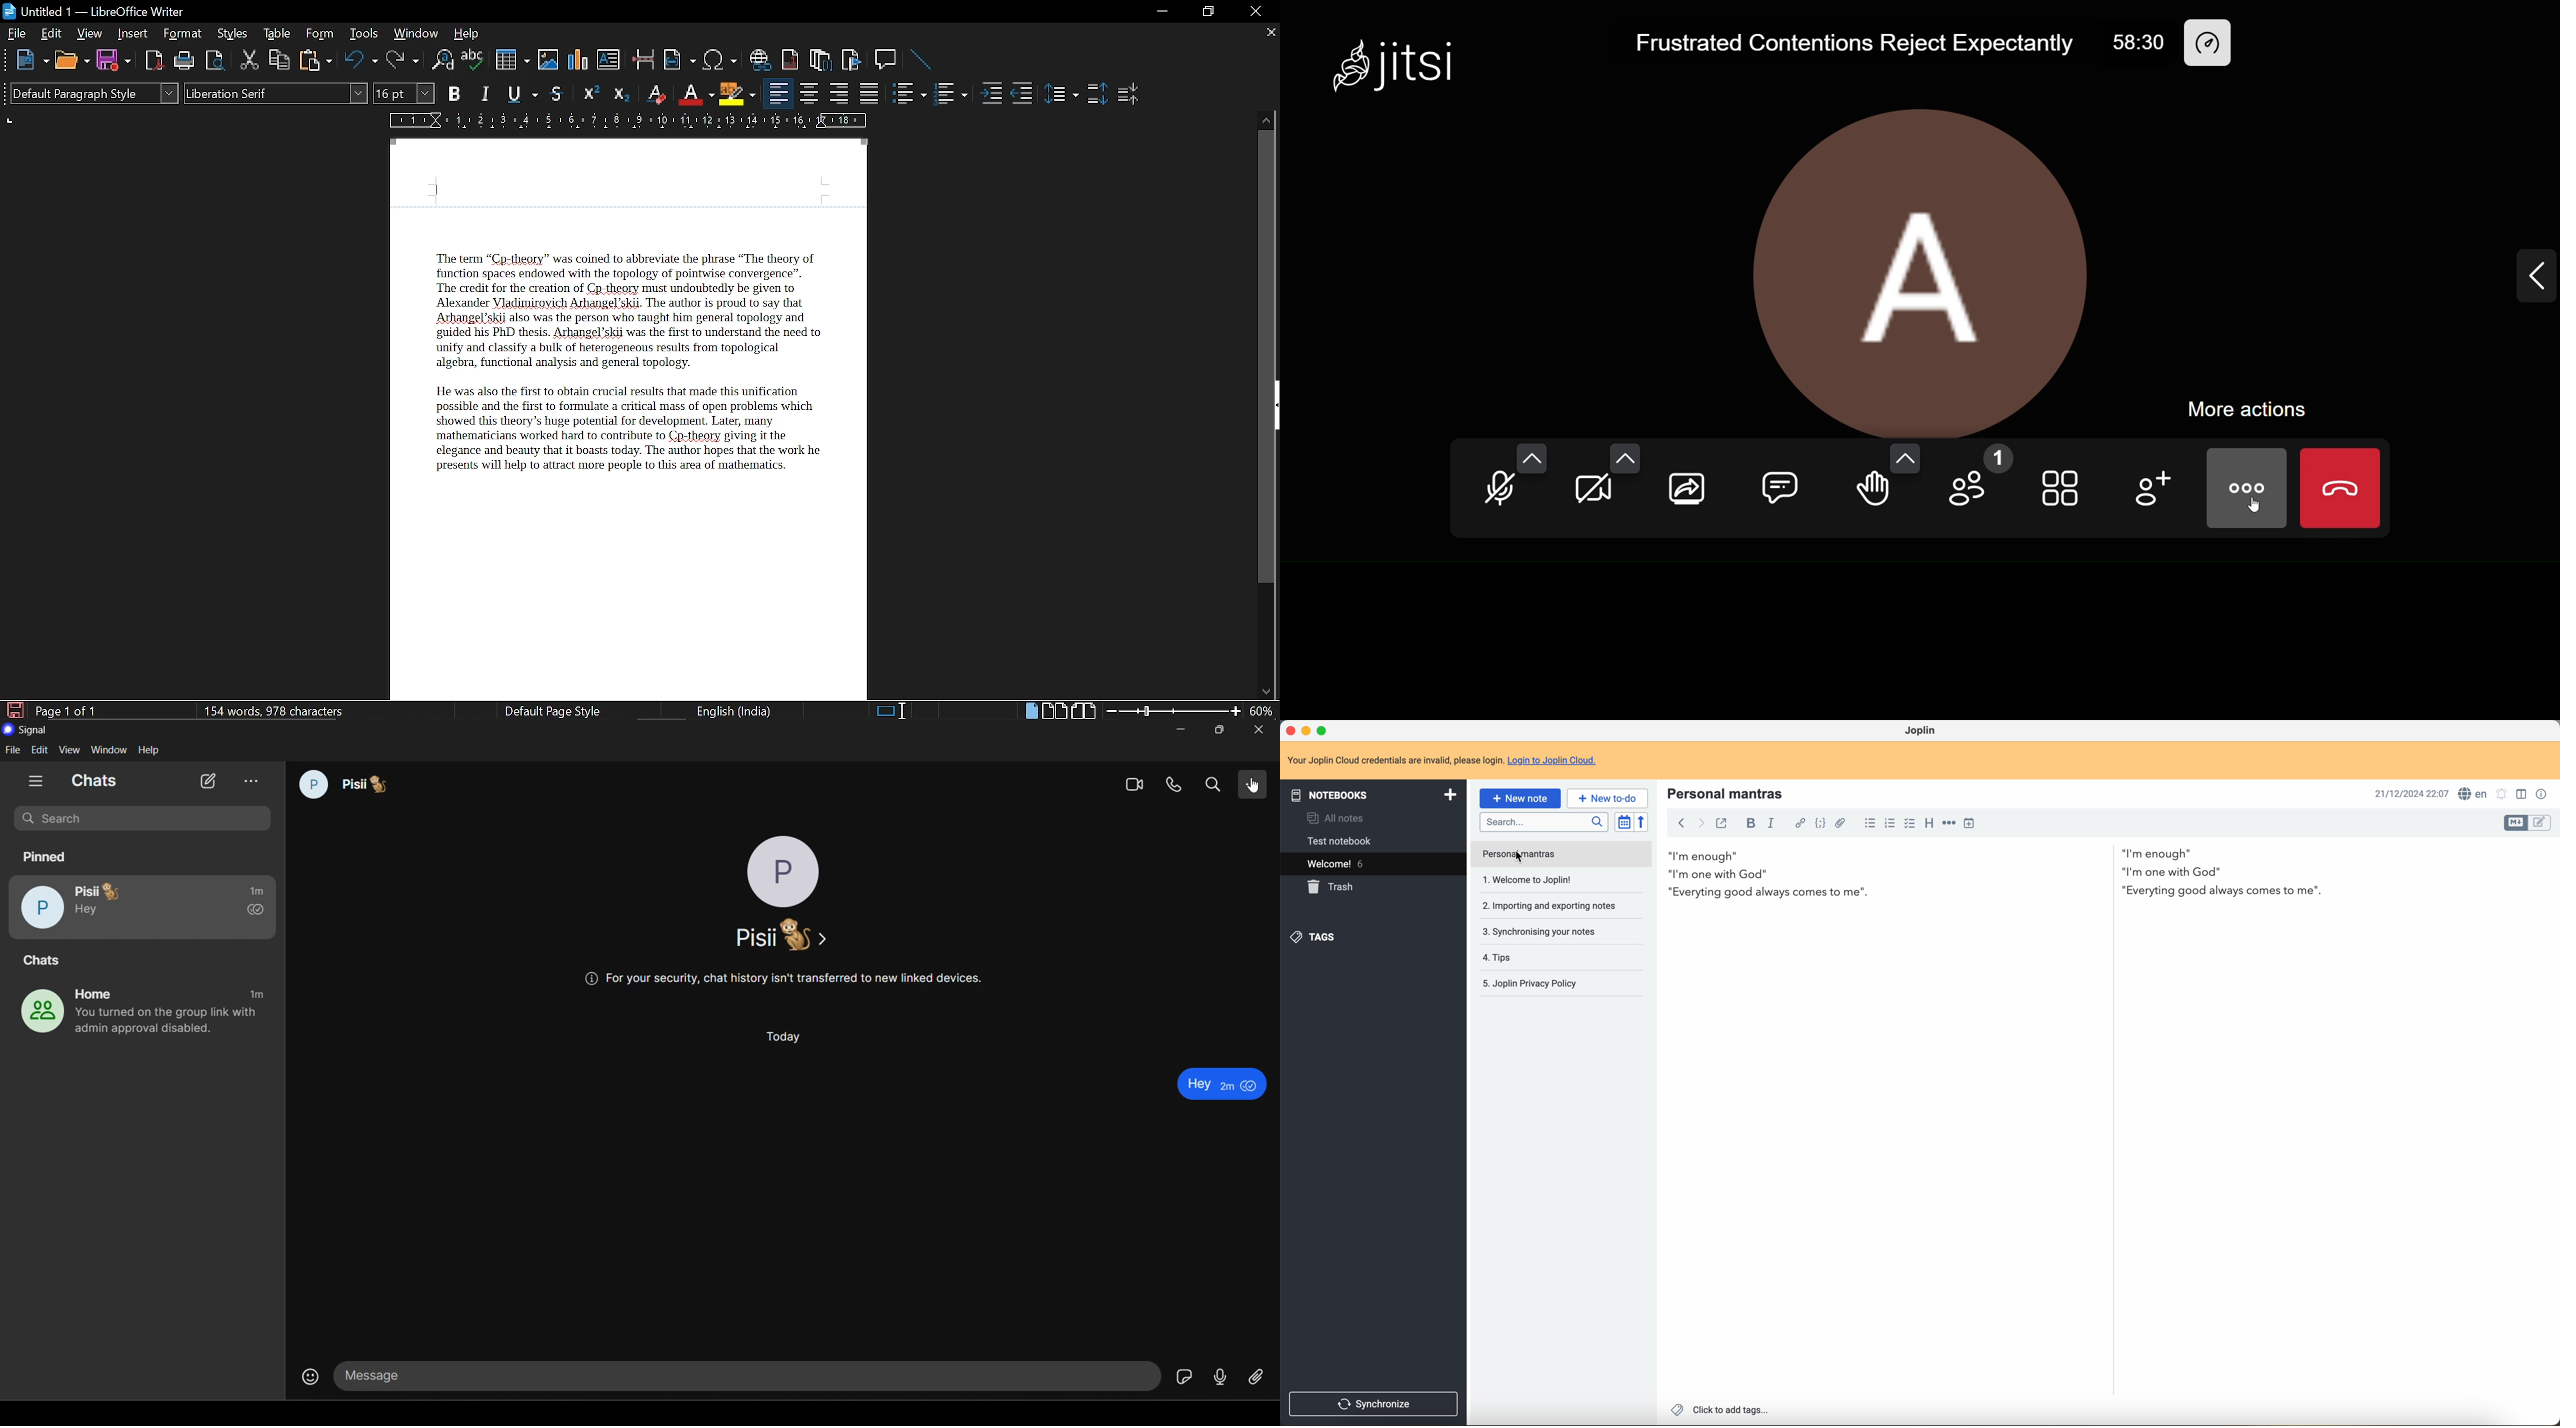 The height and width of the screenshot is (1428, 2576). What do you see at coordinates (2410, 794) in the screenshot?
I see `date and hour` at bounding box center [2410, 794].